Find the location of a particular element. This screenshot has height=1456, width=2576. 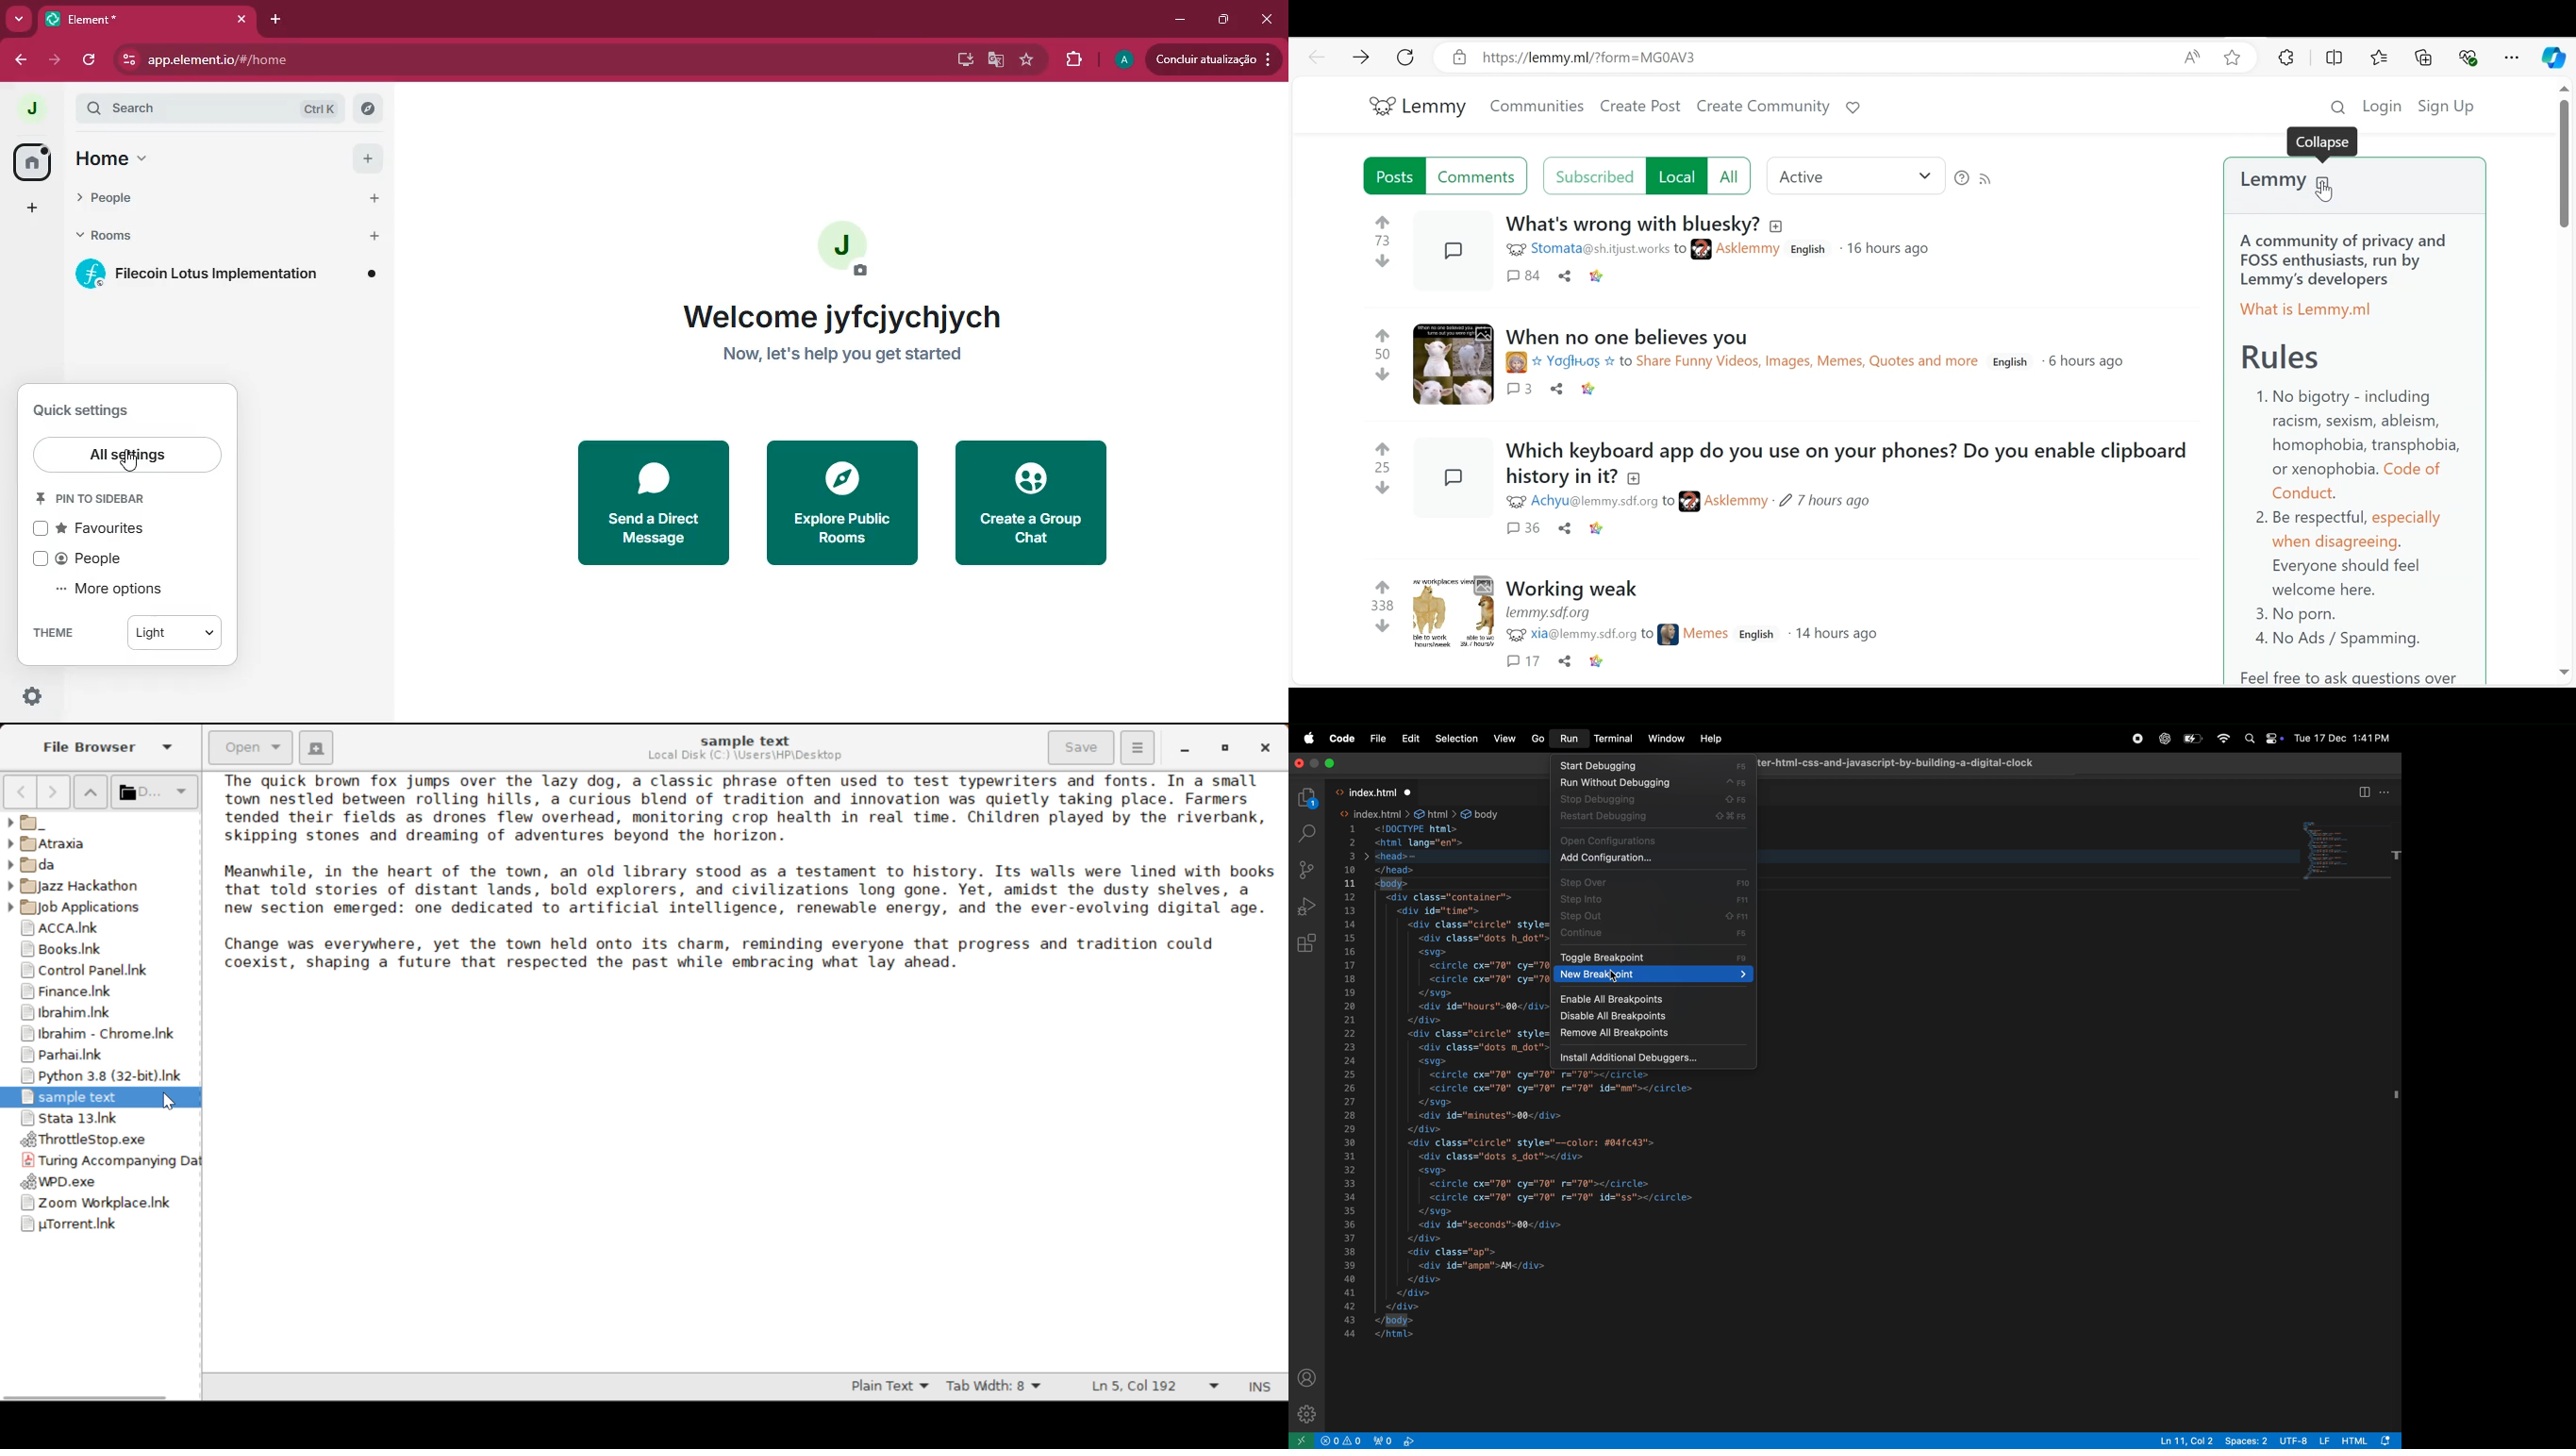

 is located at coordinates (2564, 673).